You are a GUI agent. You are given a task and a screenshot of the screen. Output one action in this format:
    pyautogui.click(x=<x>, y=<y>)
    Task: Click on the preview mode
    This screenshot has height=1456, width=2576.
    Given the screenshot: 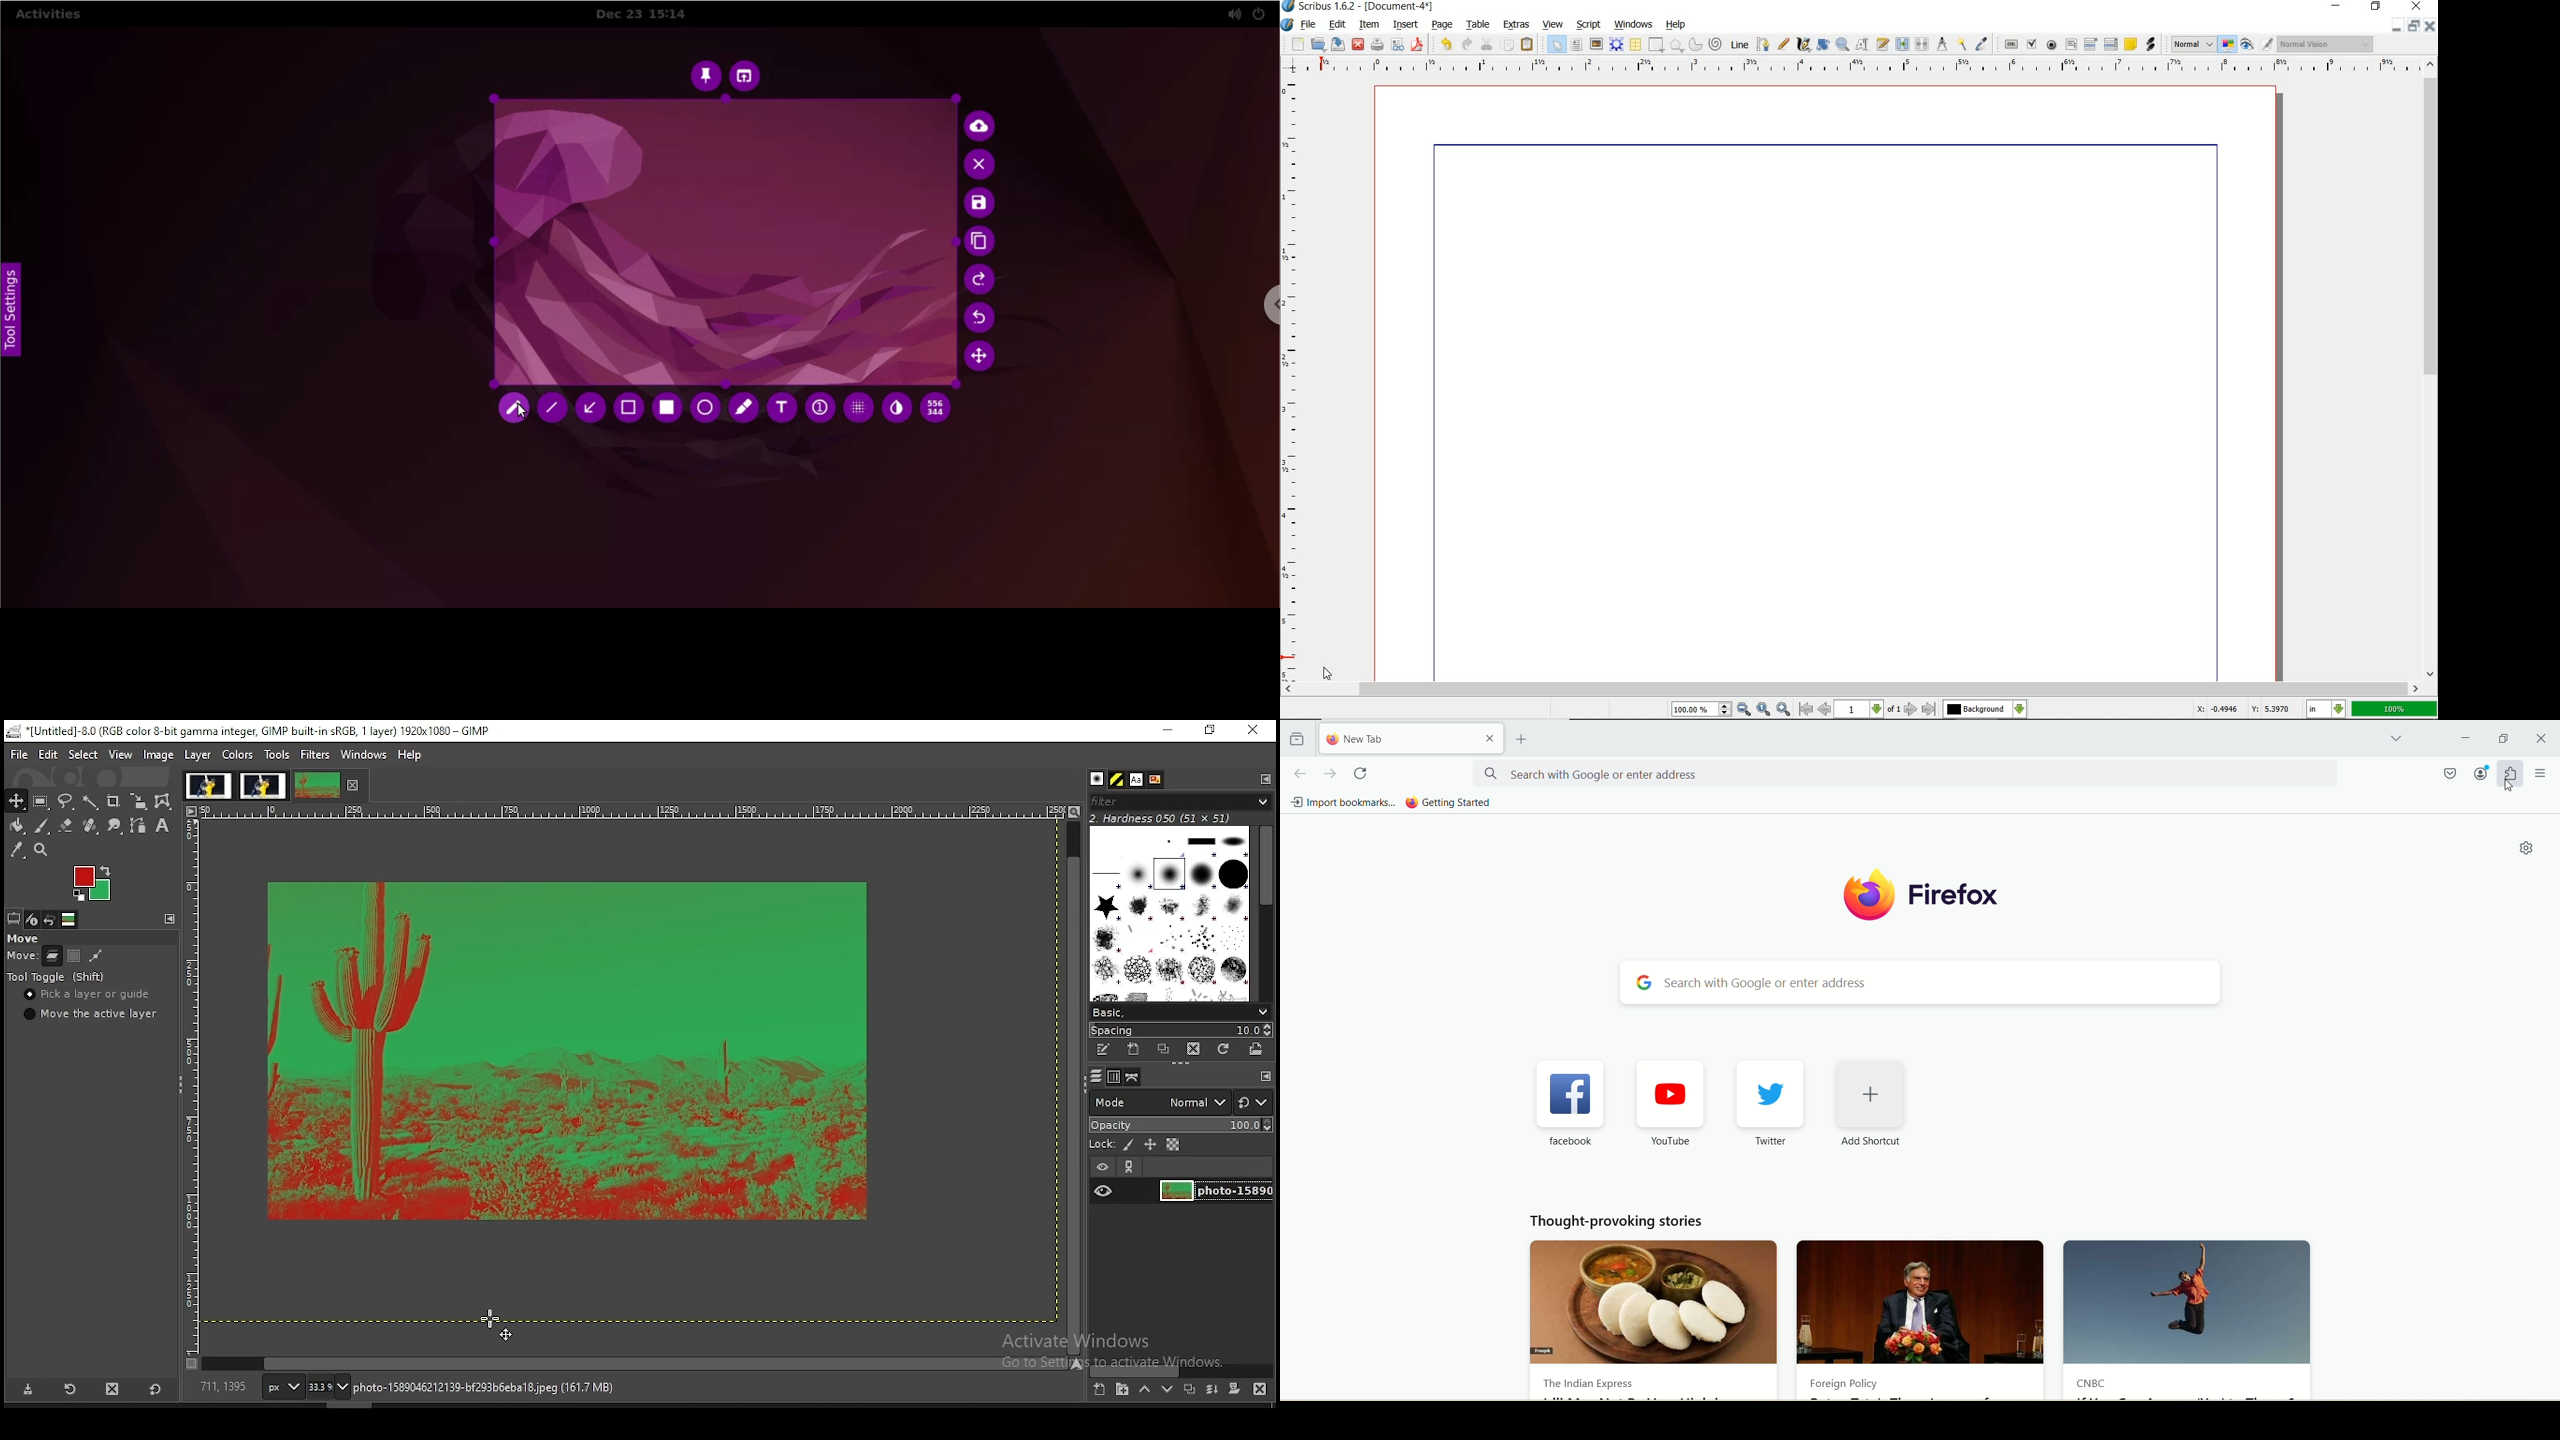 What is the action you would take?
    pyautogui.click(x=2258, y=44)
    